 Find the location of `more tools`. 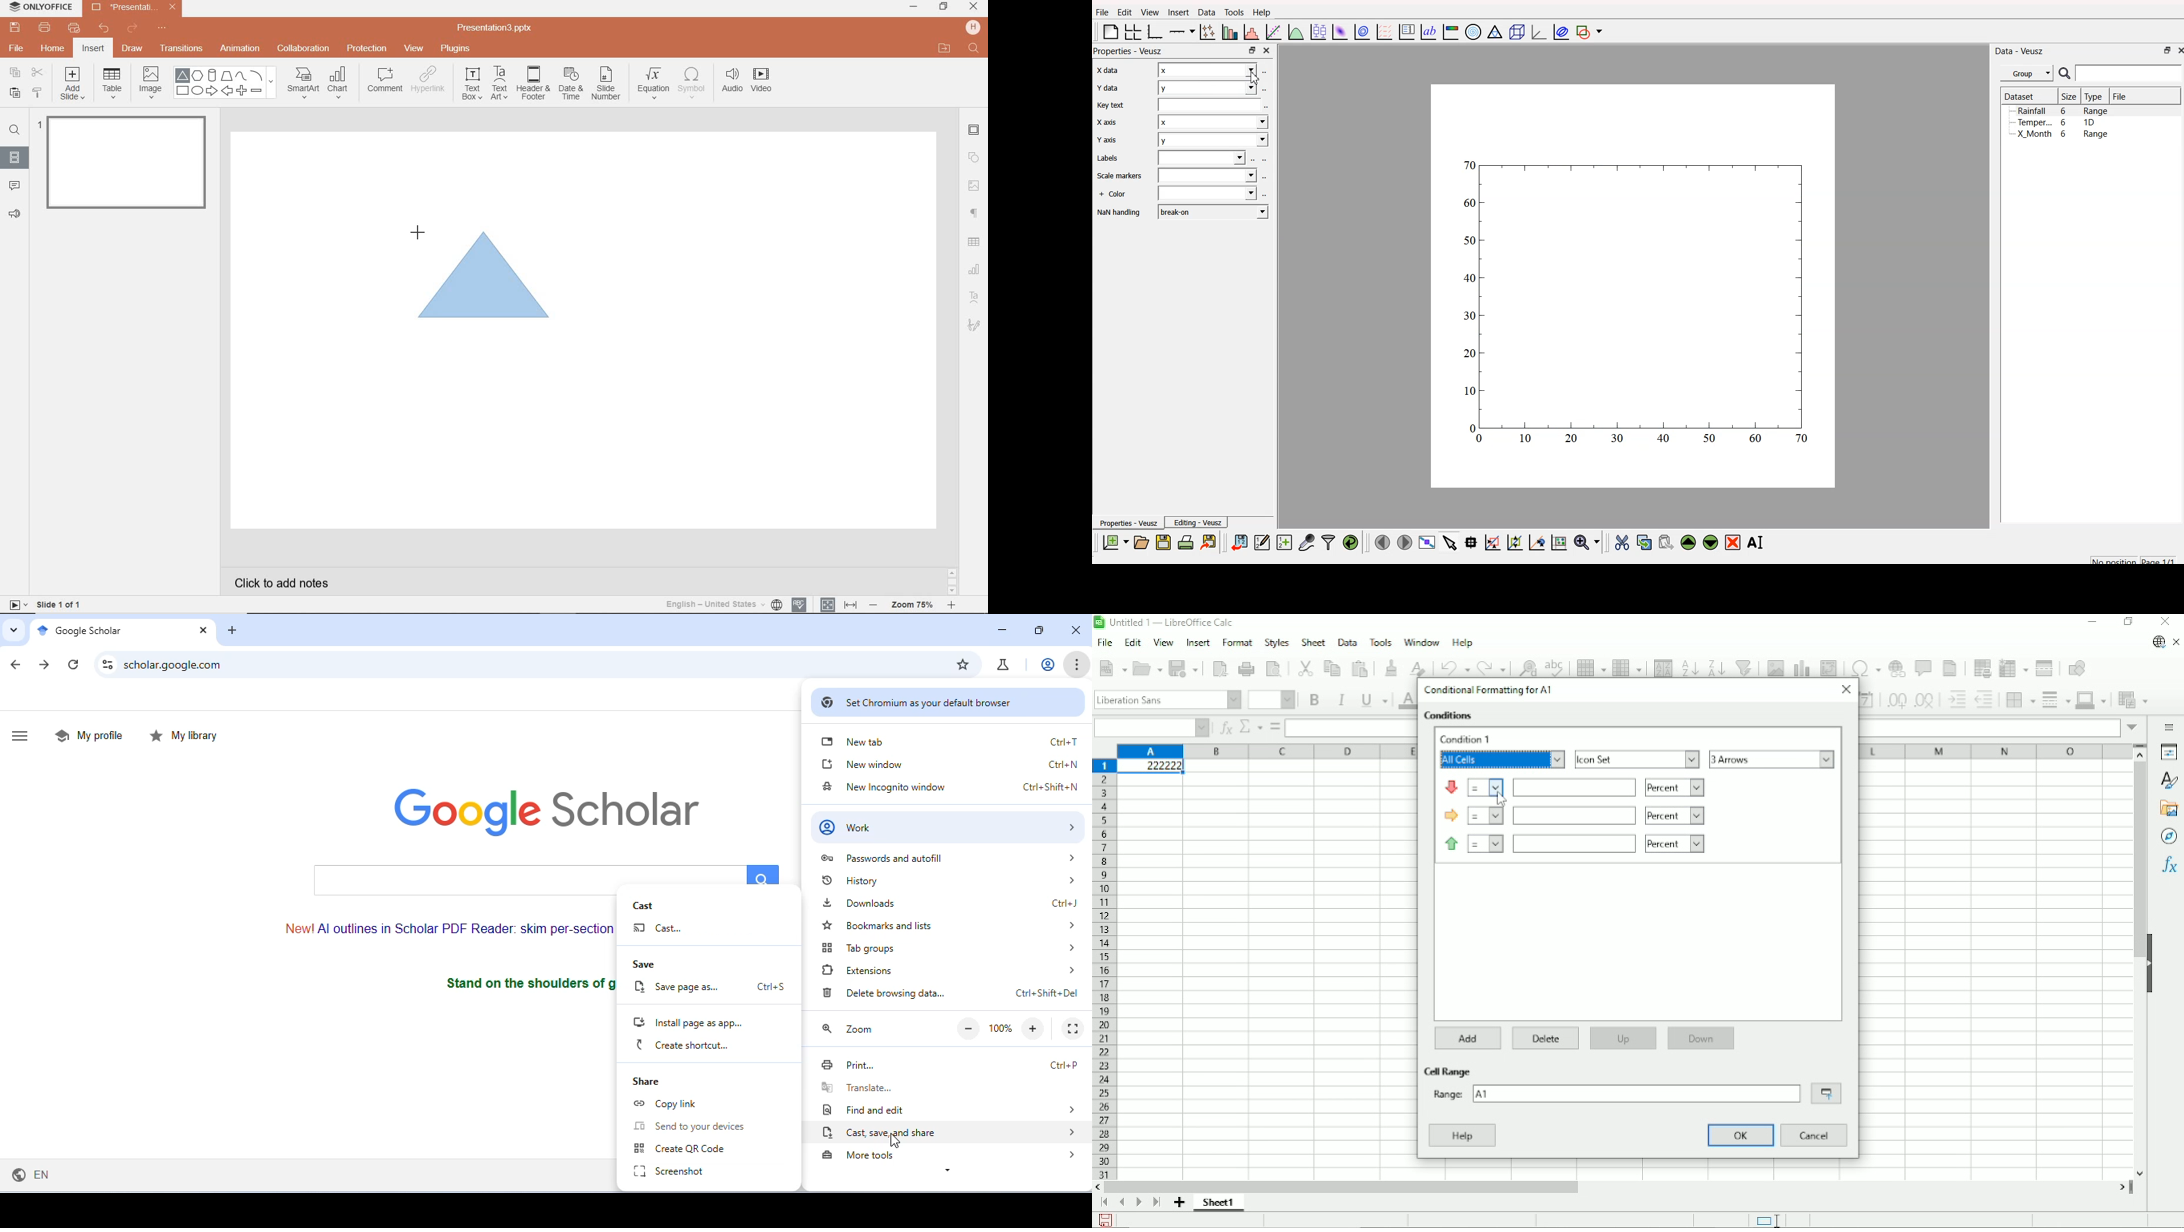

more tools is located at coordinates (955, 1157).